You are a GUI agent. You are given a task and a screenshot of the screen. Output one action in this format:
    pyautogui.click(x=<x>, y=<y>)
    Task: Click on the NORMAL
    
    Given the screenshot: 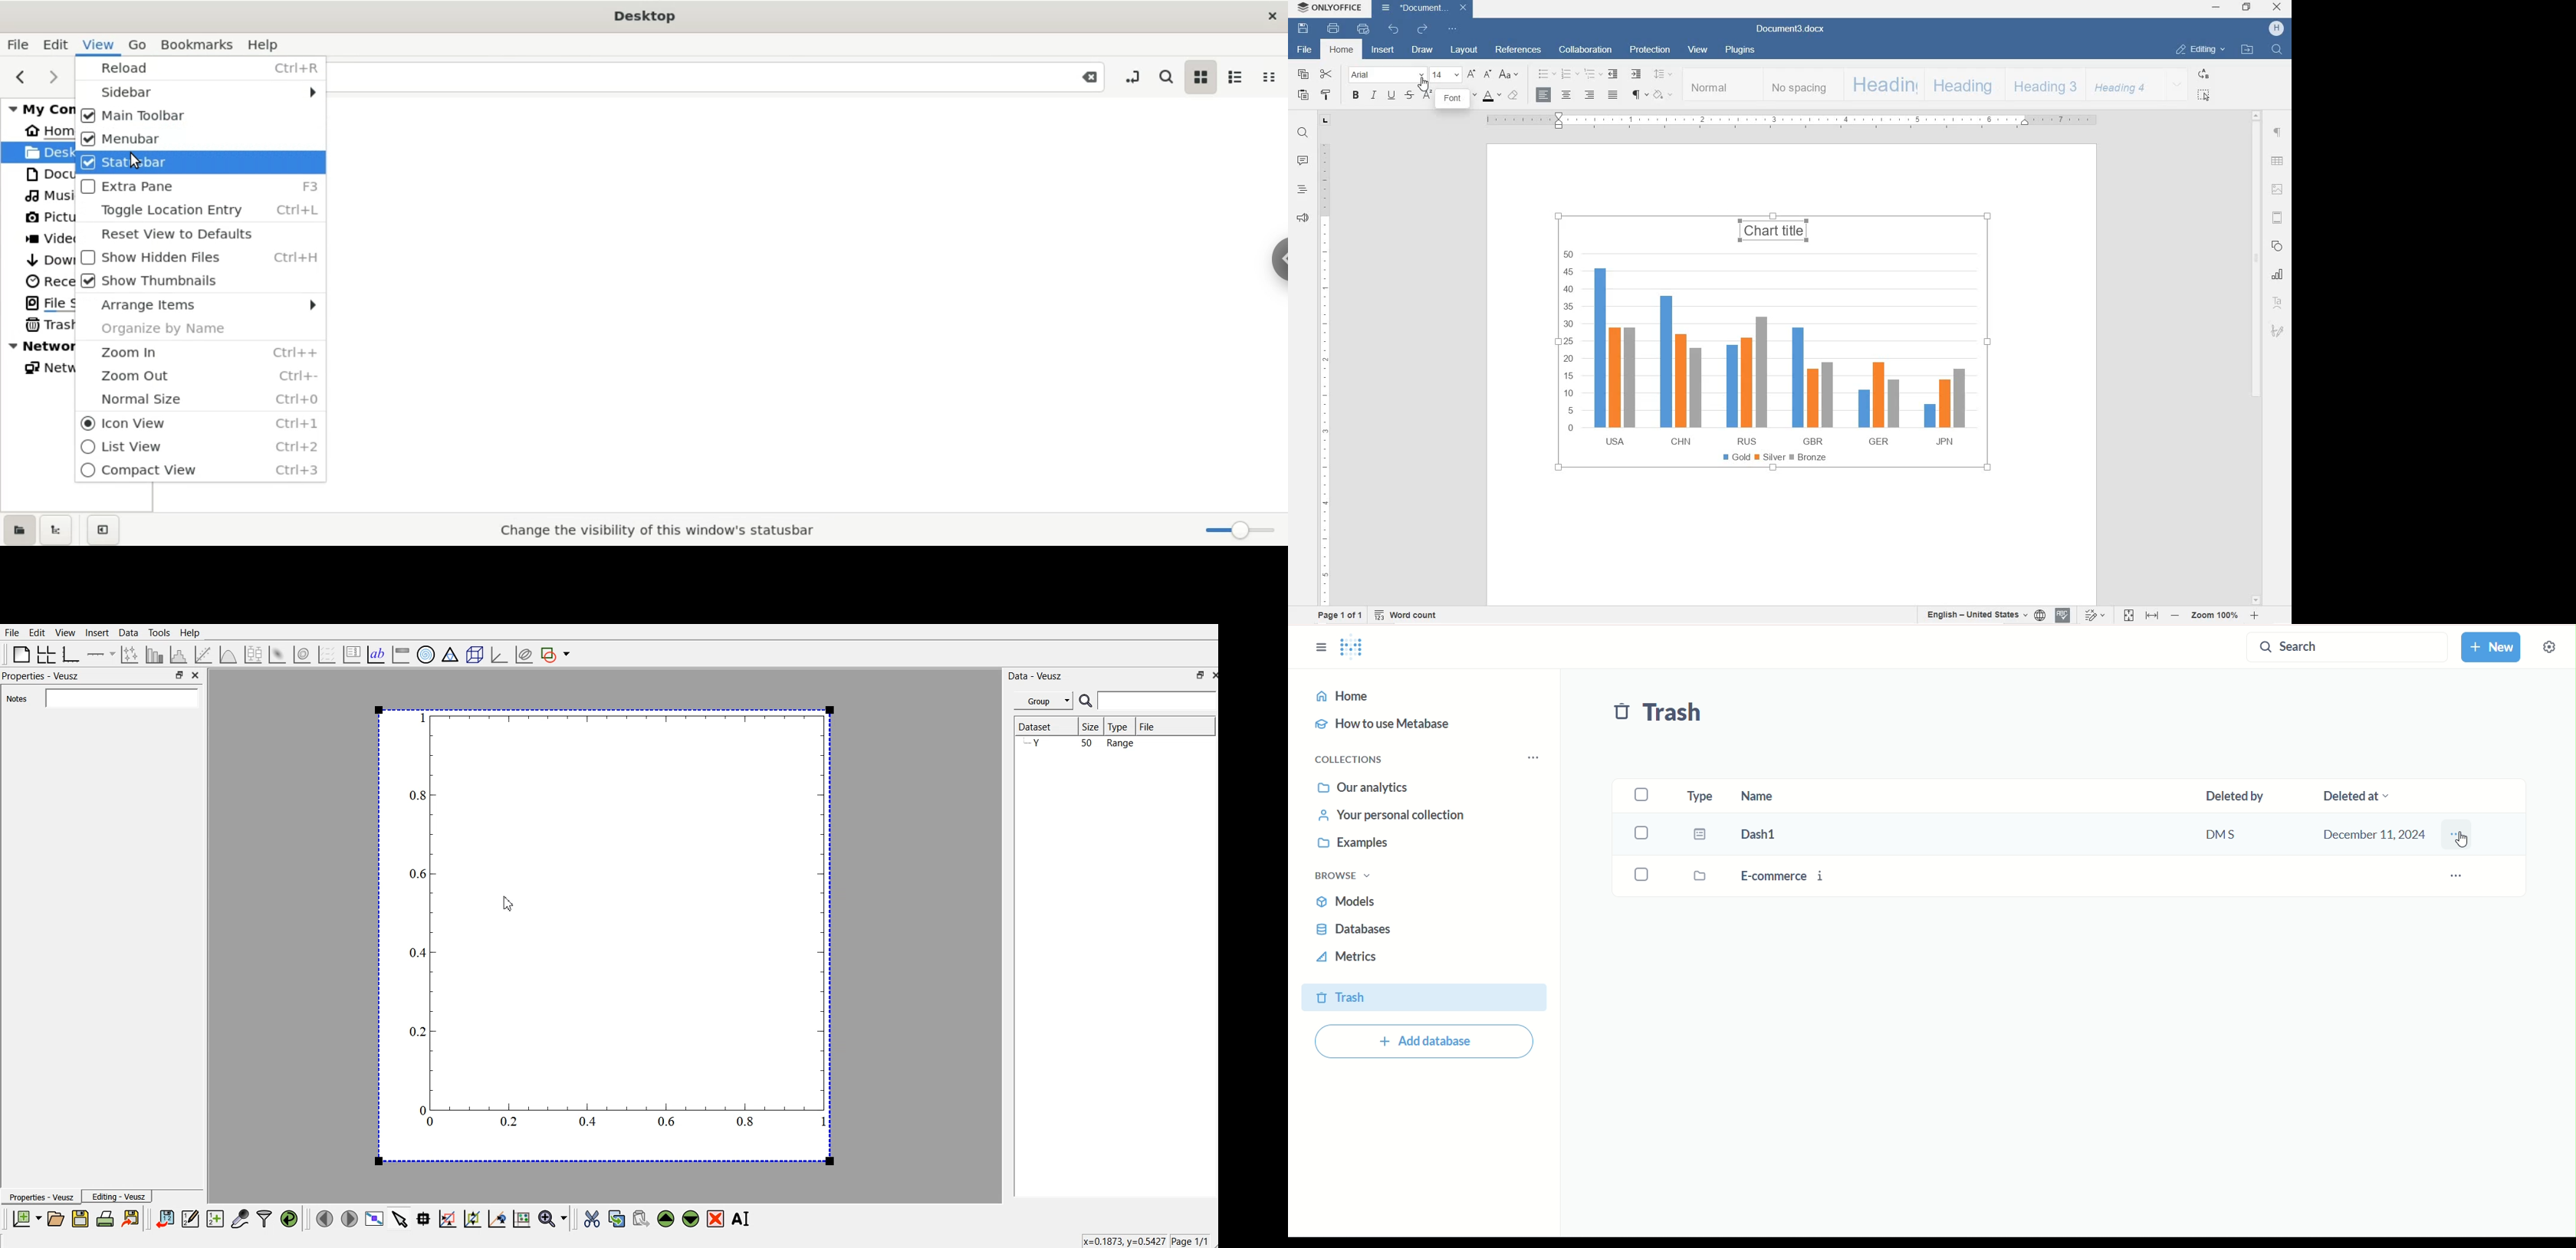 What is the action you would take?
    pyautogui.click(x=1723, y=84)
    